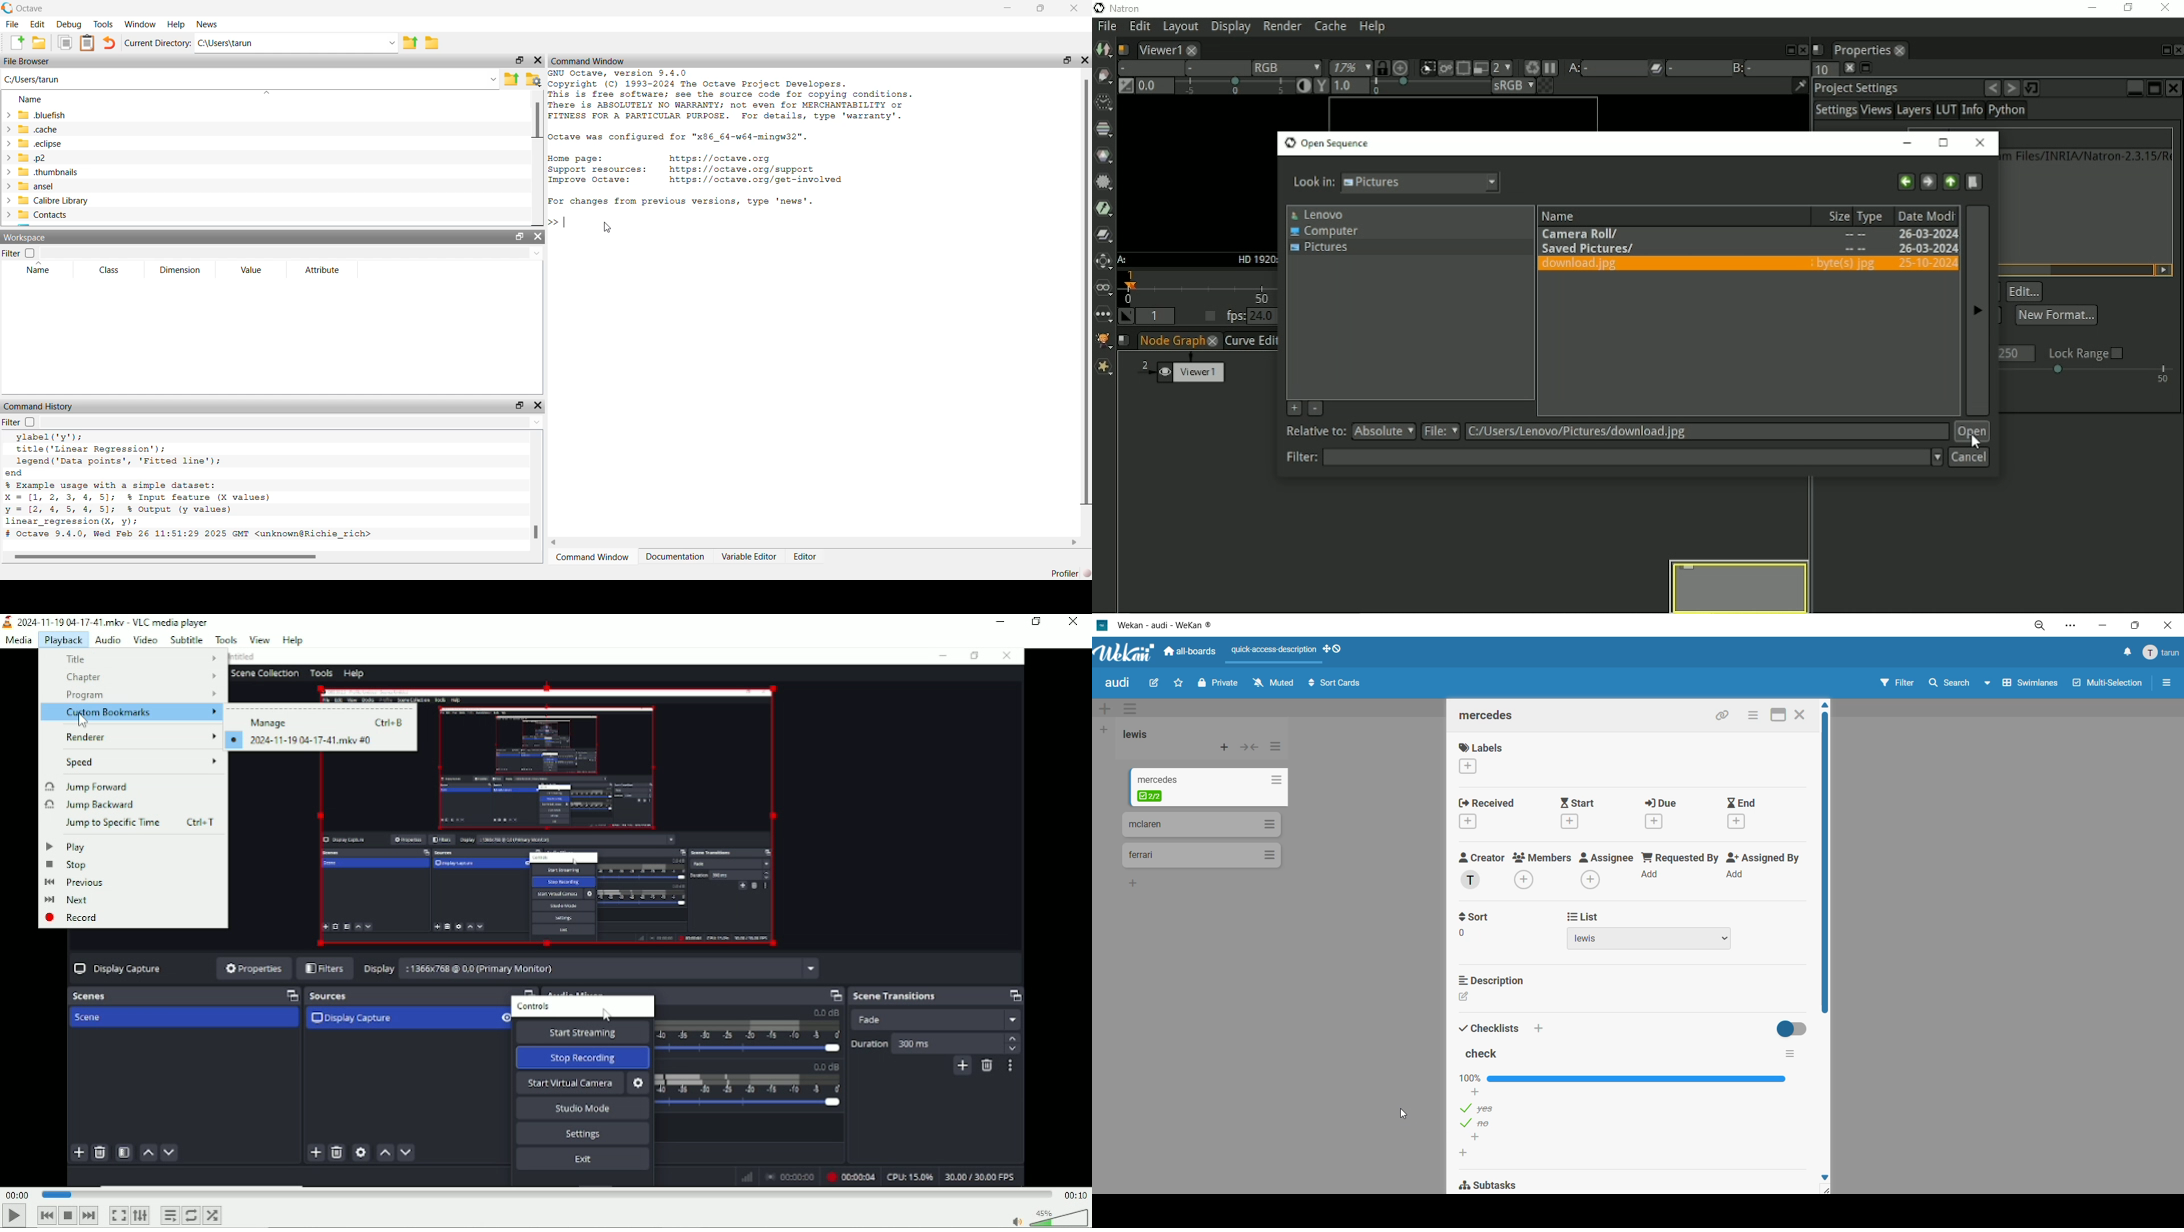  What do you see at coordinates (89, 1215) in the screenshot?
I see `Next` at bounding box center [89, 1215].